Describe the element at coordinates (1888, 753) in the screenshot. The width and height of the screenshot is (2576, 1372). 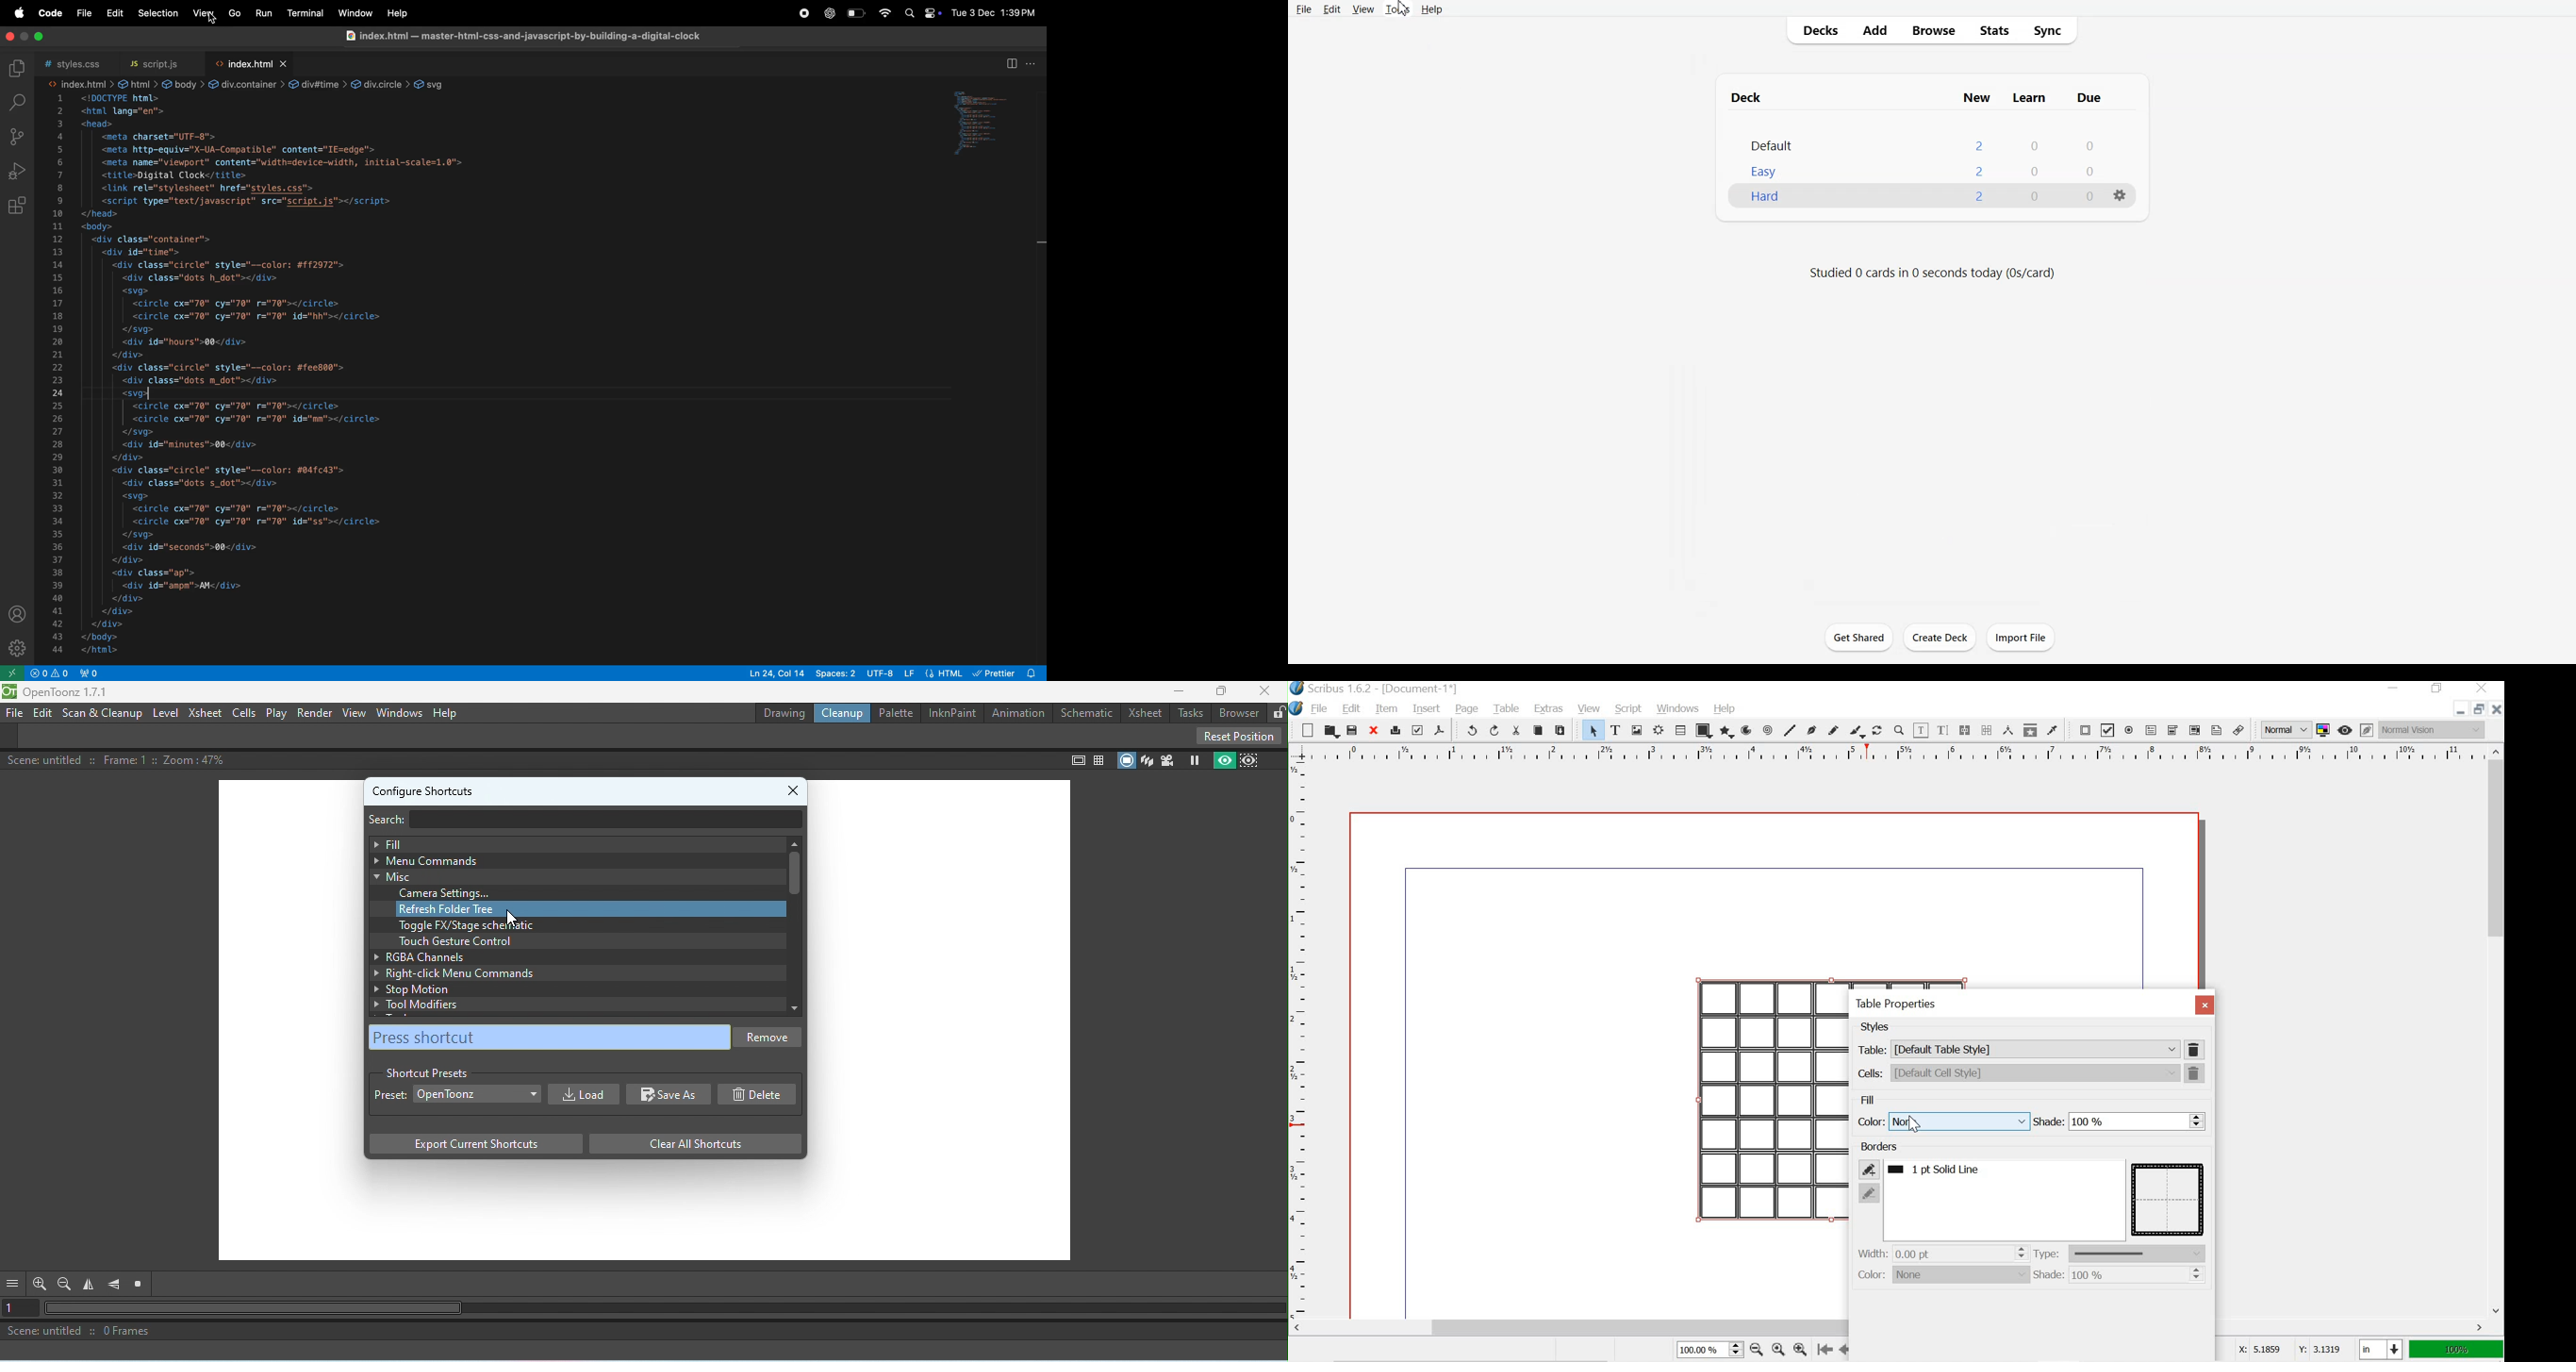
I see `ruler` at that location.